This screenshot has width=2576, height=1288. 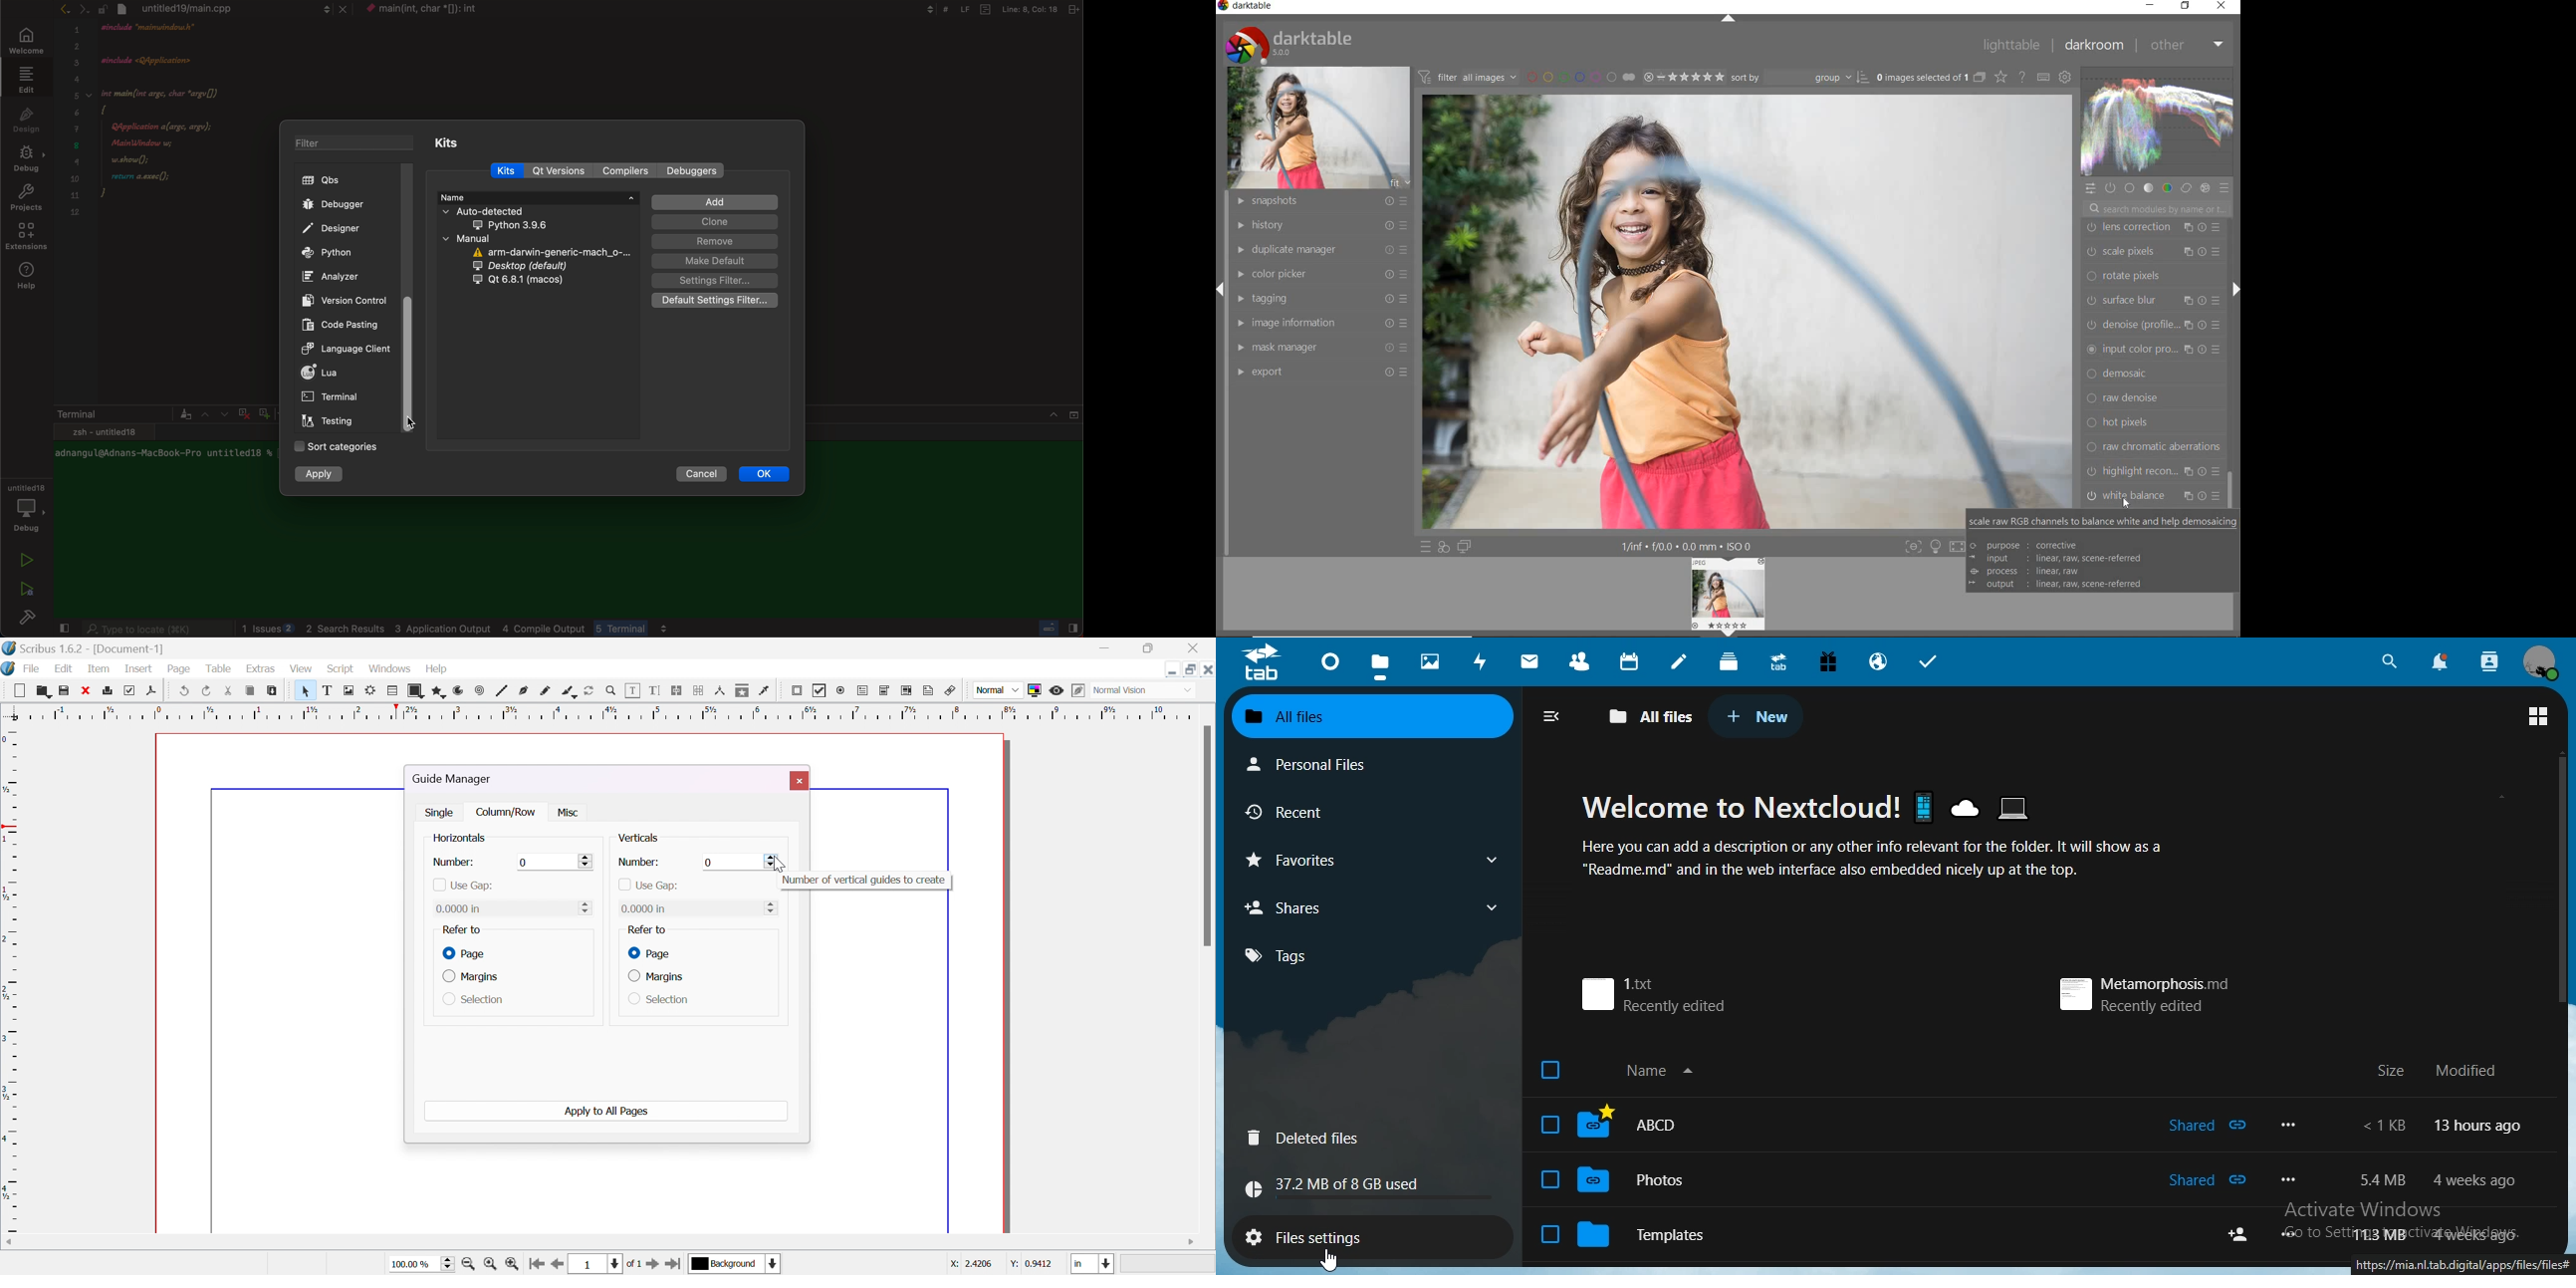 What do you see at coordinates (1209, 669) in the screenshot?
I see `Close` at bounding box center [1209, 669].